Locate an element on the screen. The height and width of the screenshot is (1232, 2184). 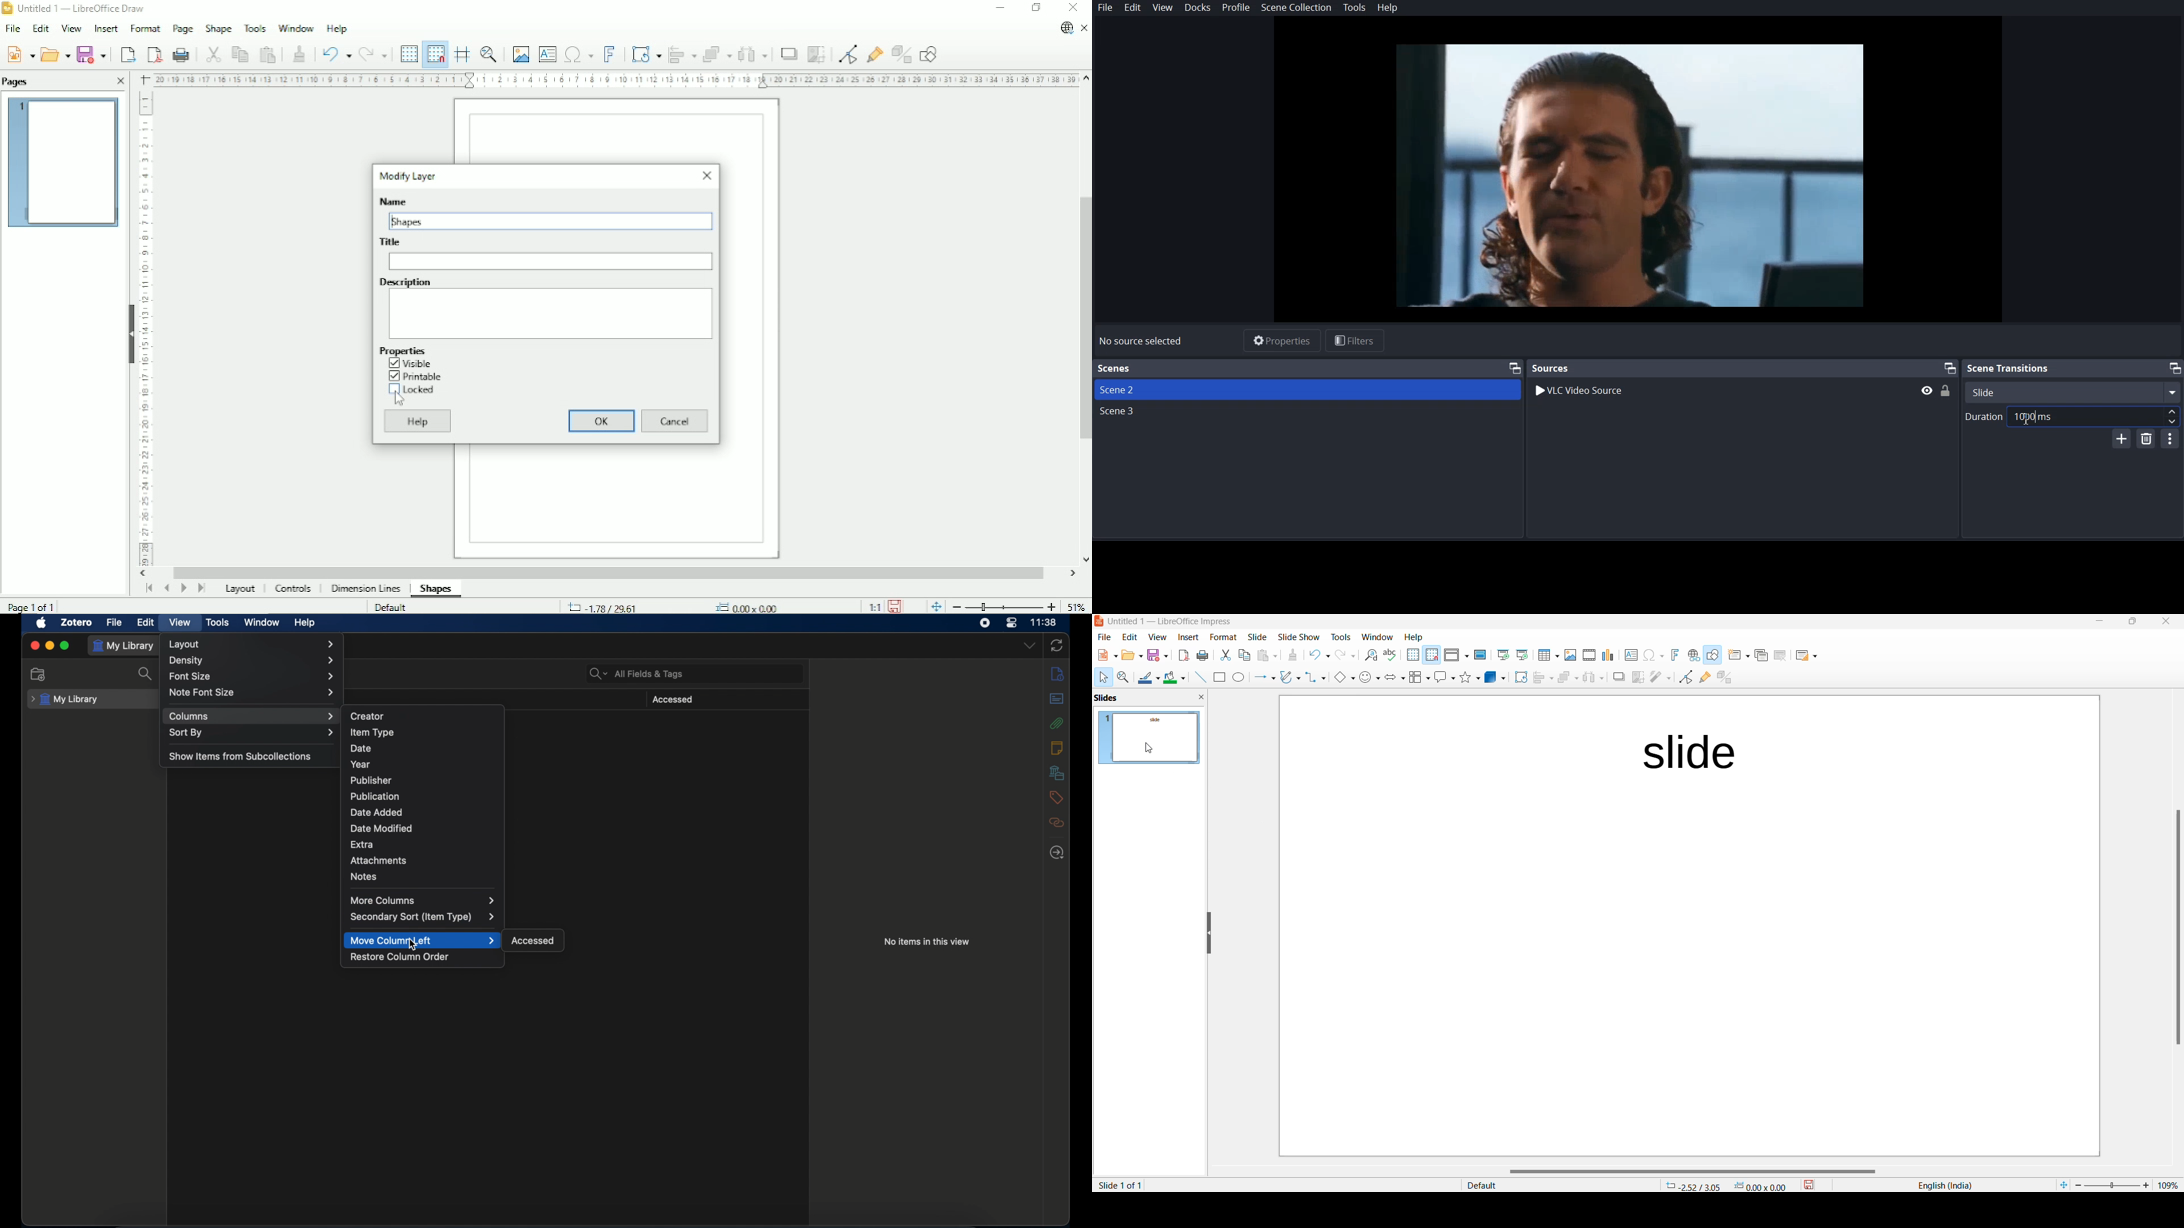
File Preview Window is located at coordinates (1628, 176).